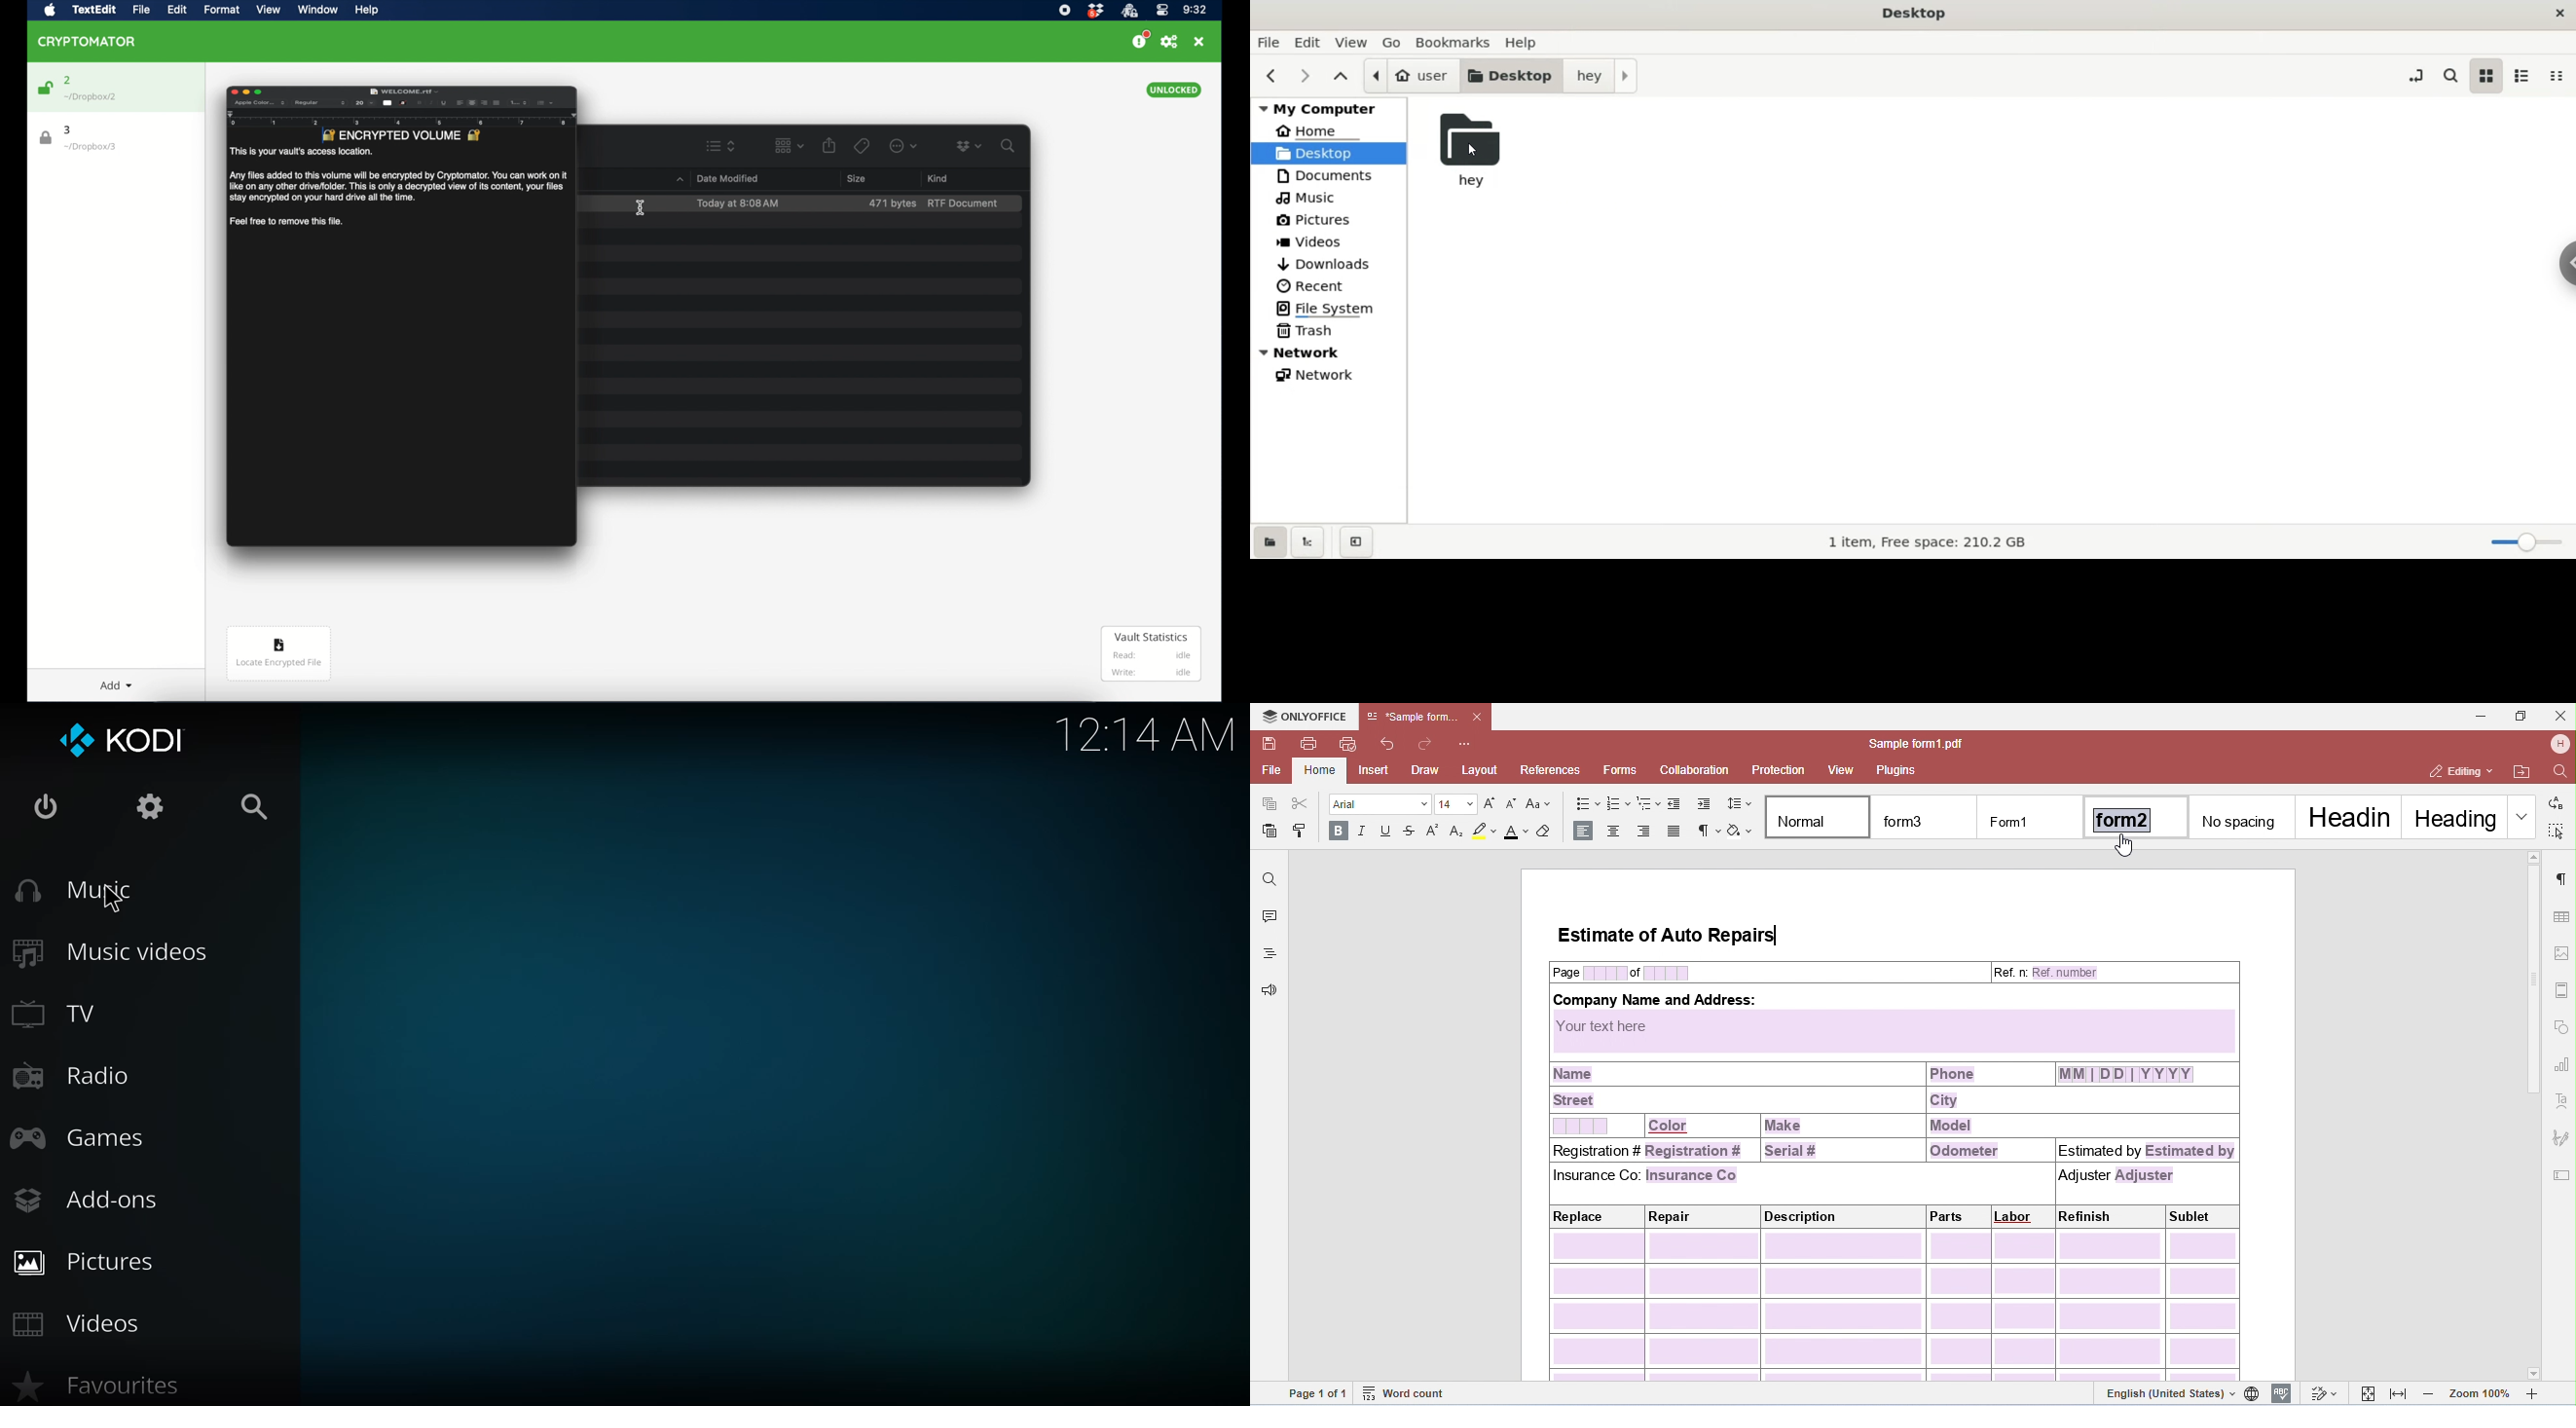 The width and height of the screenshot is (2576, 1428). I want to click on cryptomator icon, so click(87, 42).